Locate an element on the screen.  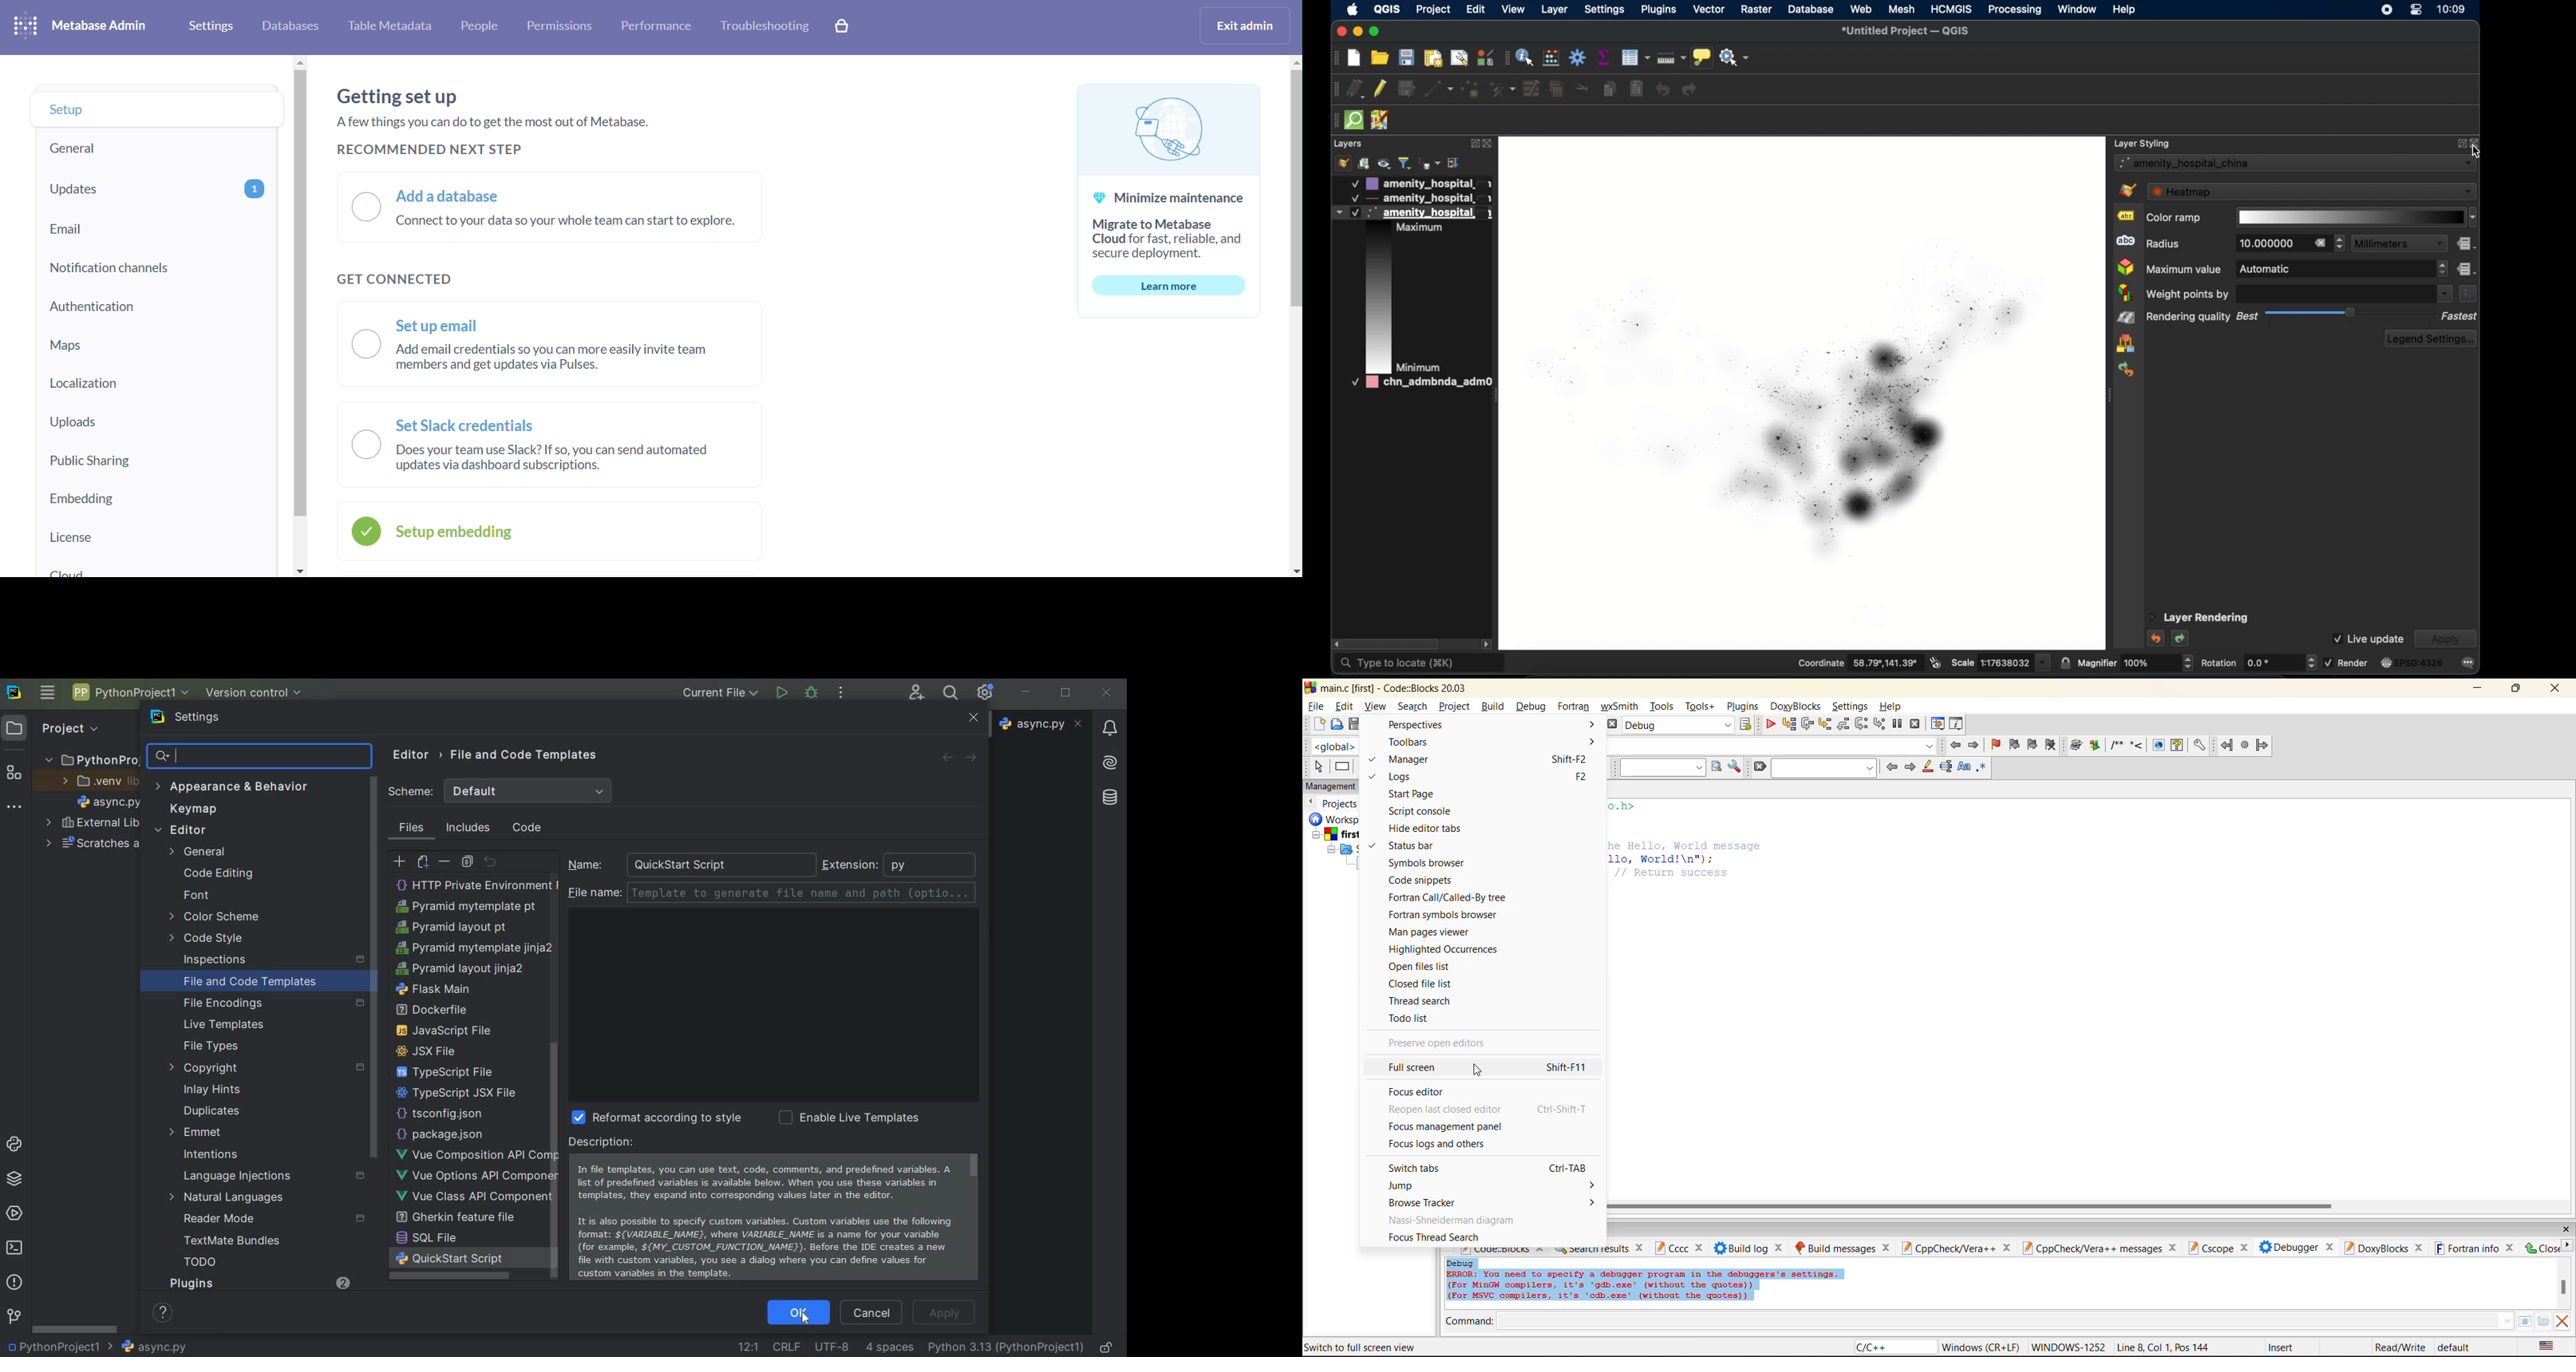
print layout is located at coordinates (1434, 60).